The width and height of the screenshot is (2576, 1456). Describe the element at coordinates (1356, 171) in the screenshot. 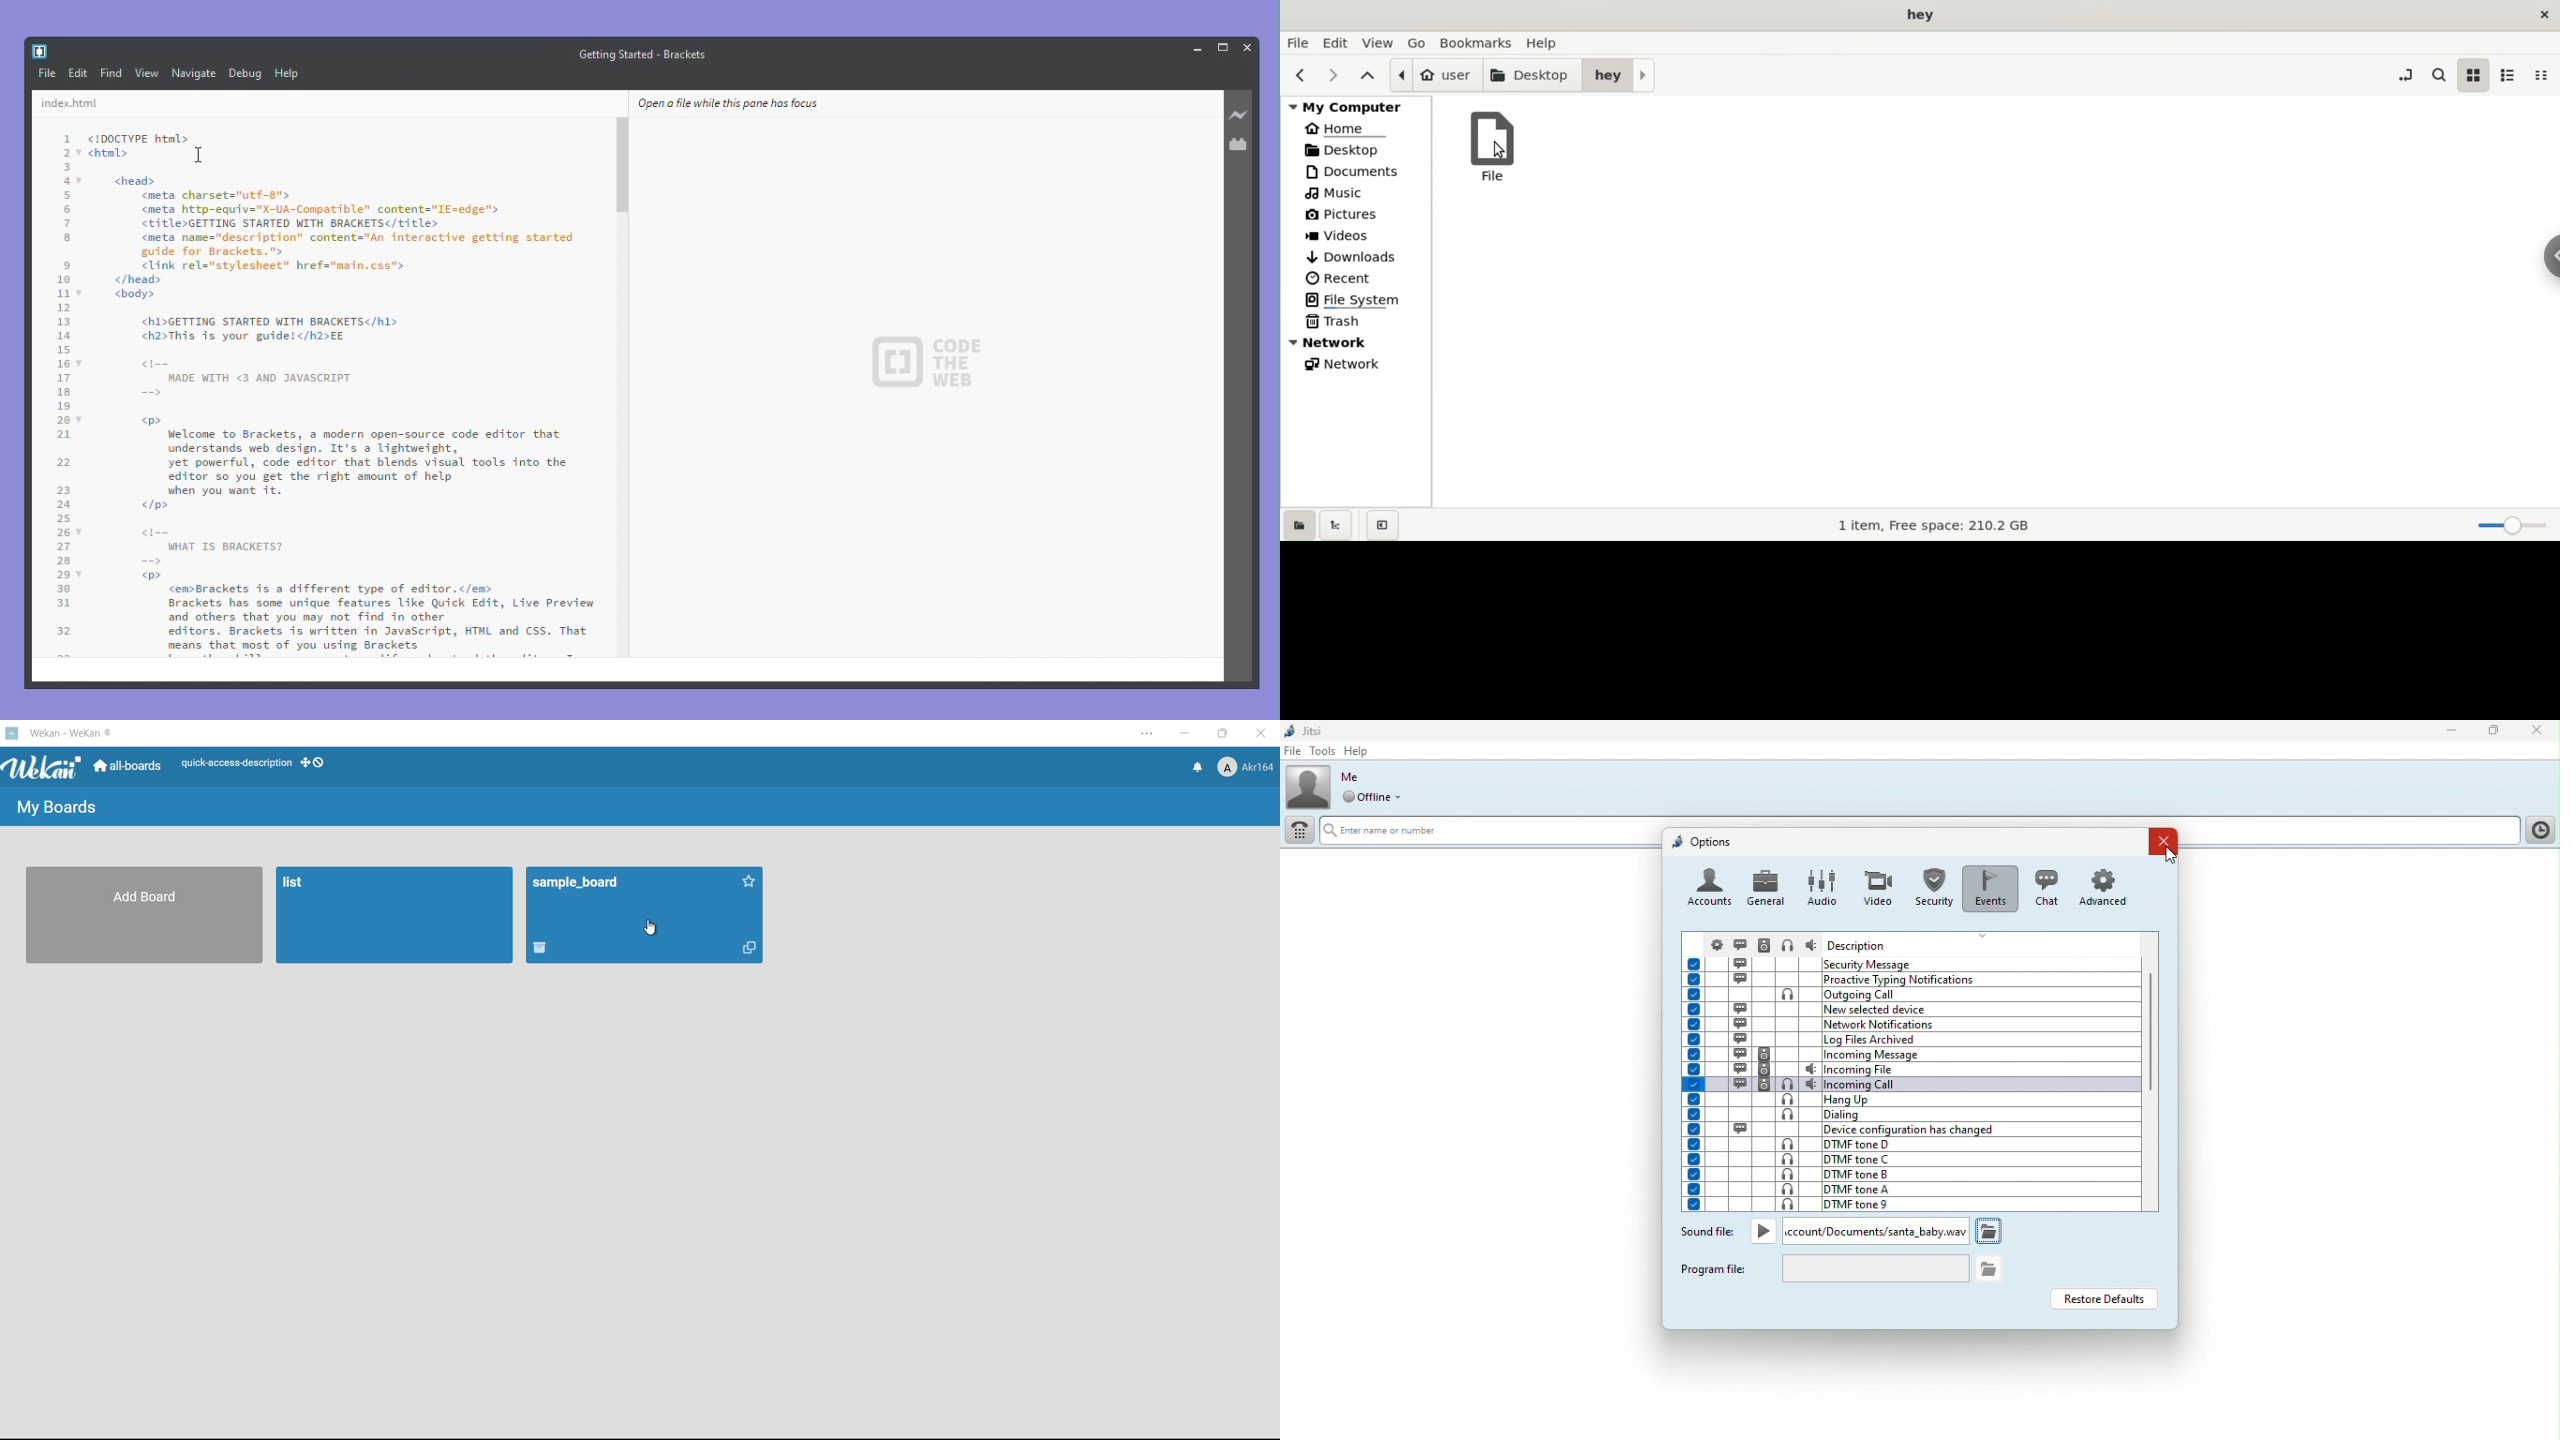

I see `documents` at that location.